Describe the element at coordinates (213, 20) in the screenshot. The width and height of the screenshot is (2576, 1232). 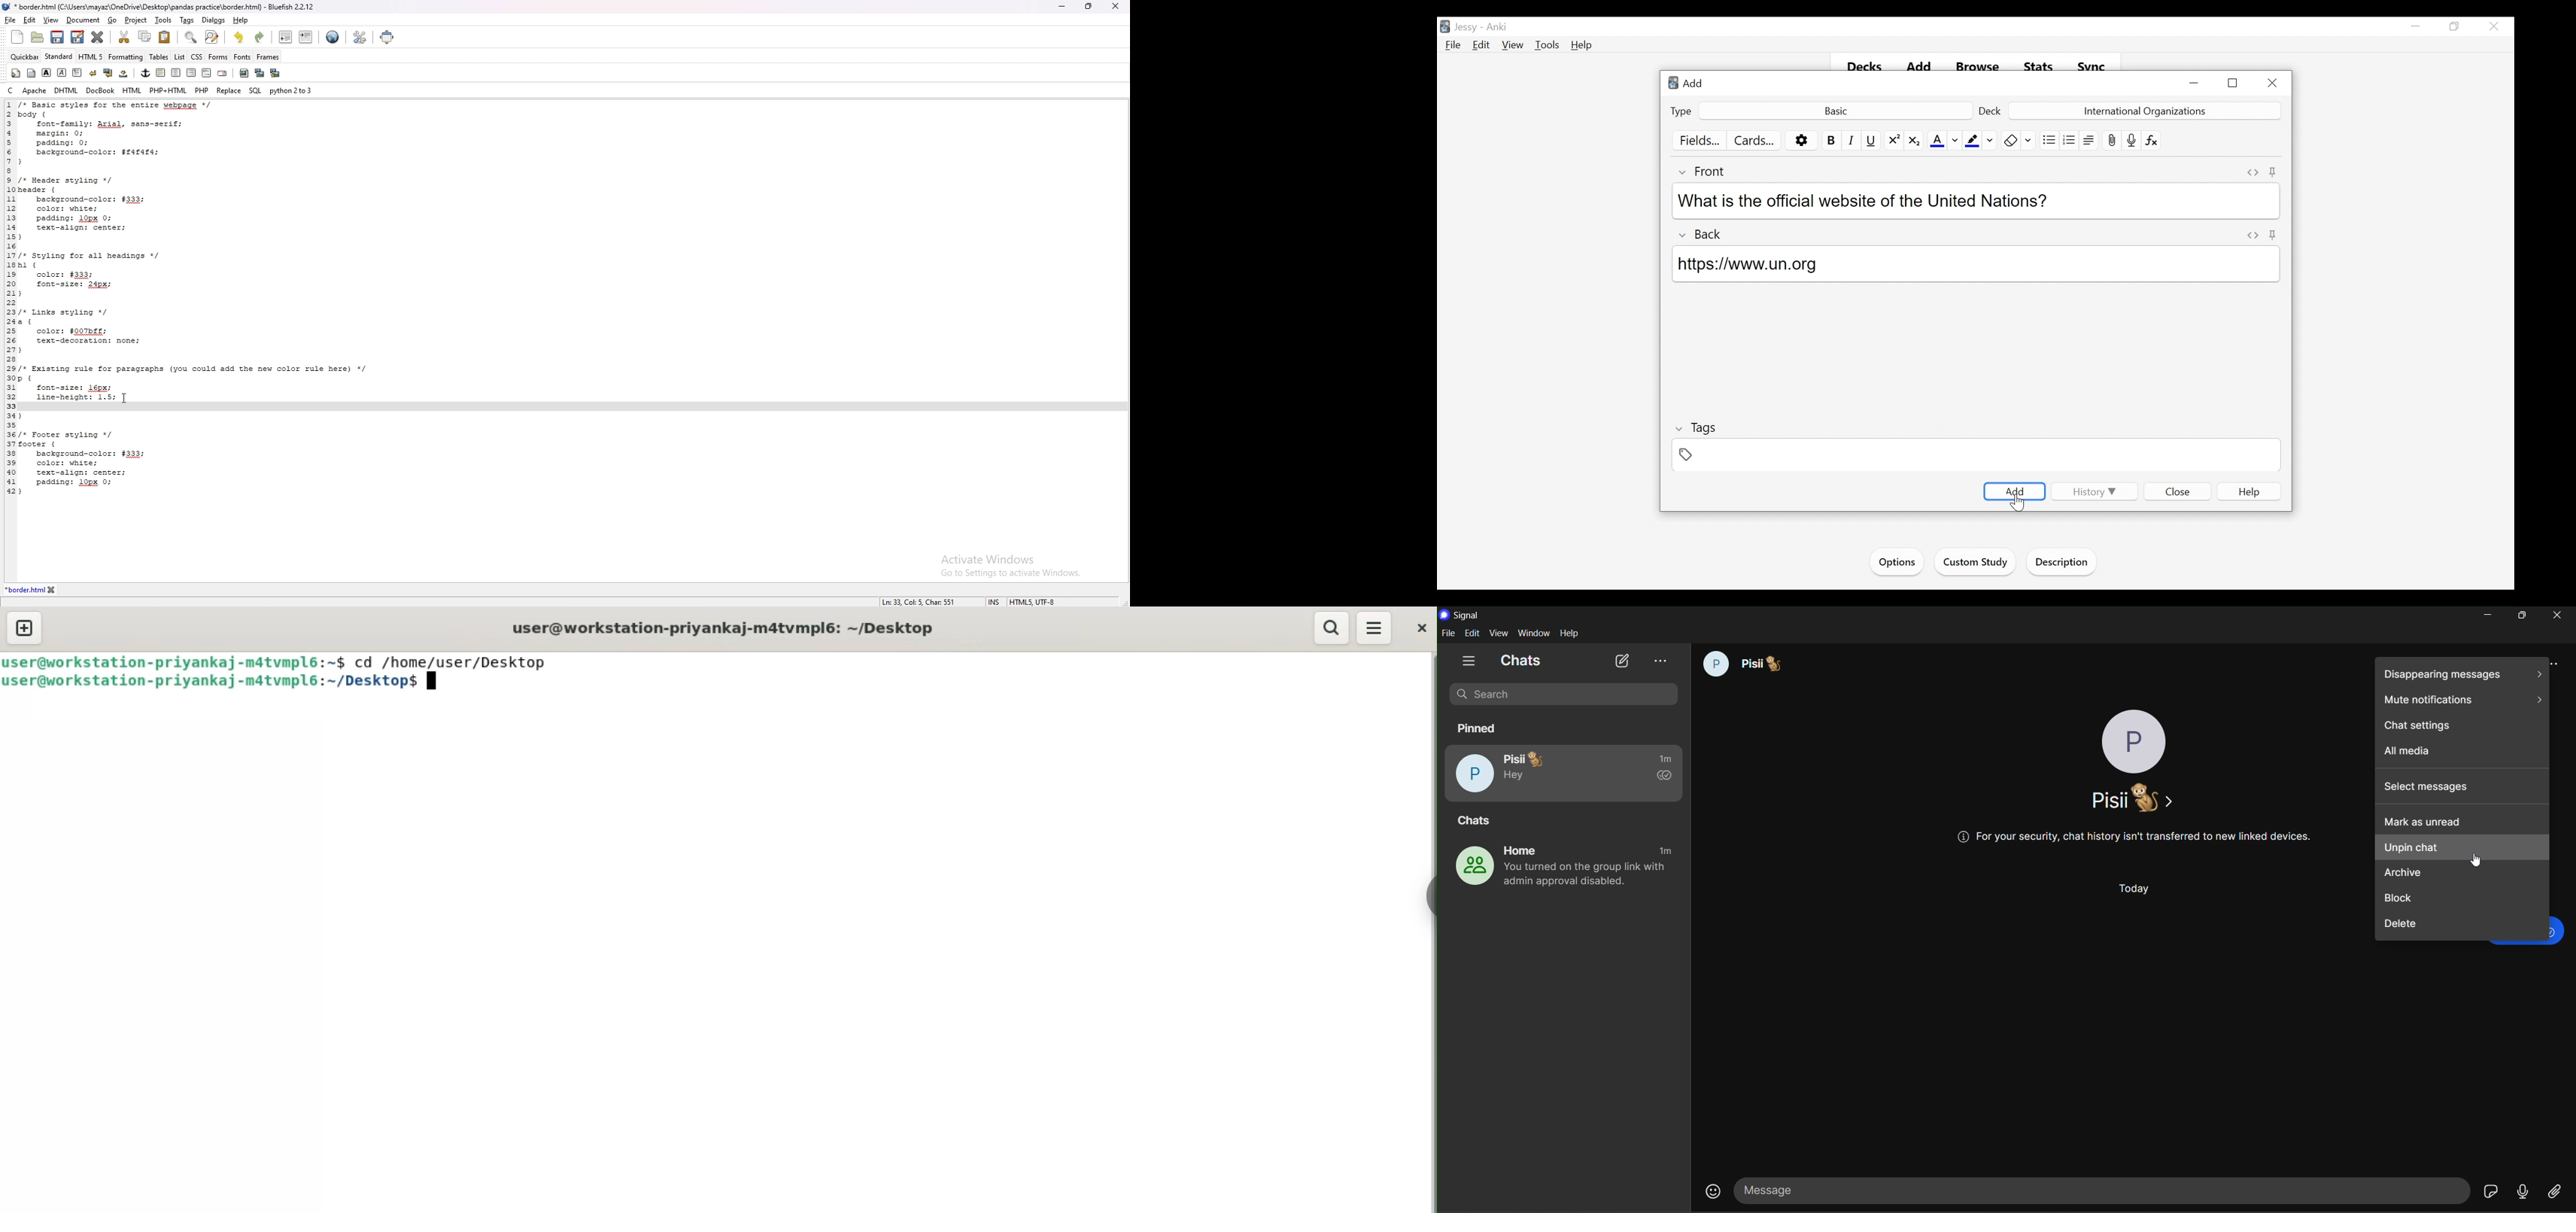
I see `dialogs` at that location.